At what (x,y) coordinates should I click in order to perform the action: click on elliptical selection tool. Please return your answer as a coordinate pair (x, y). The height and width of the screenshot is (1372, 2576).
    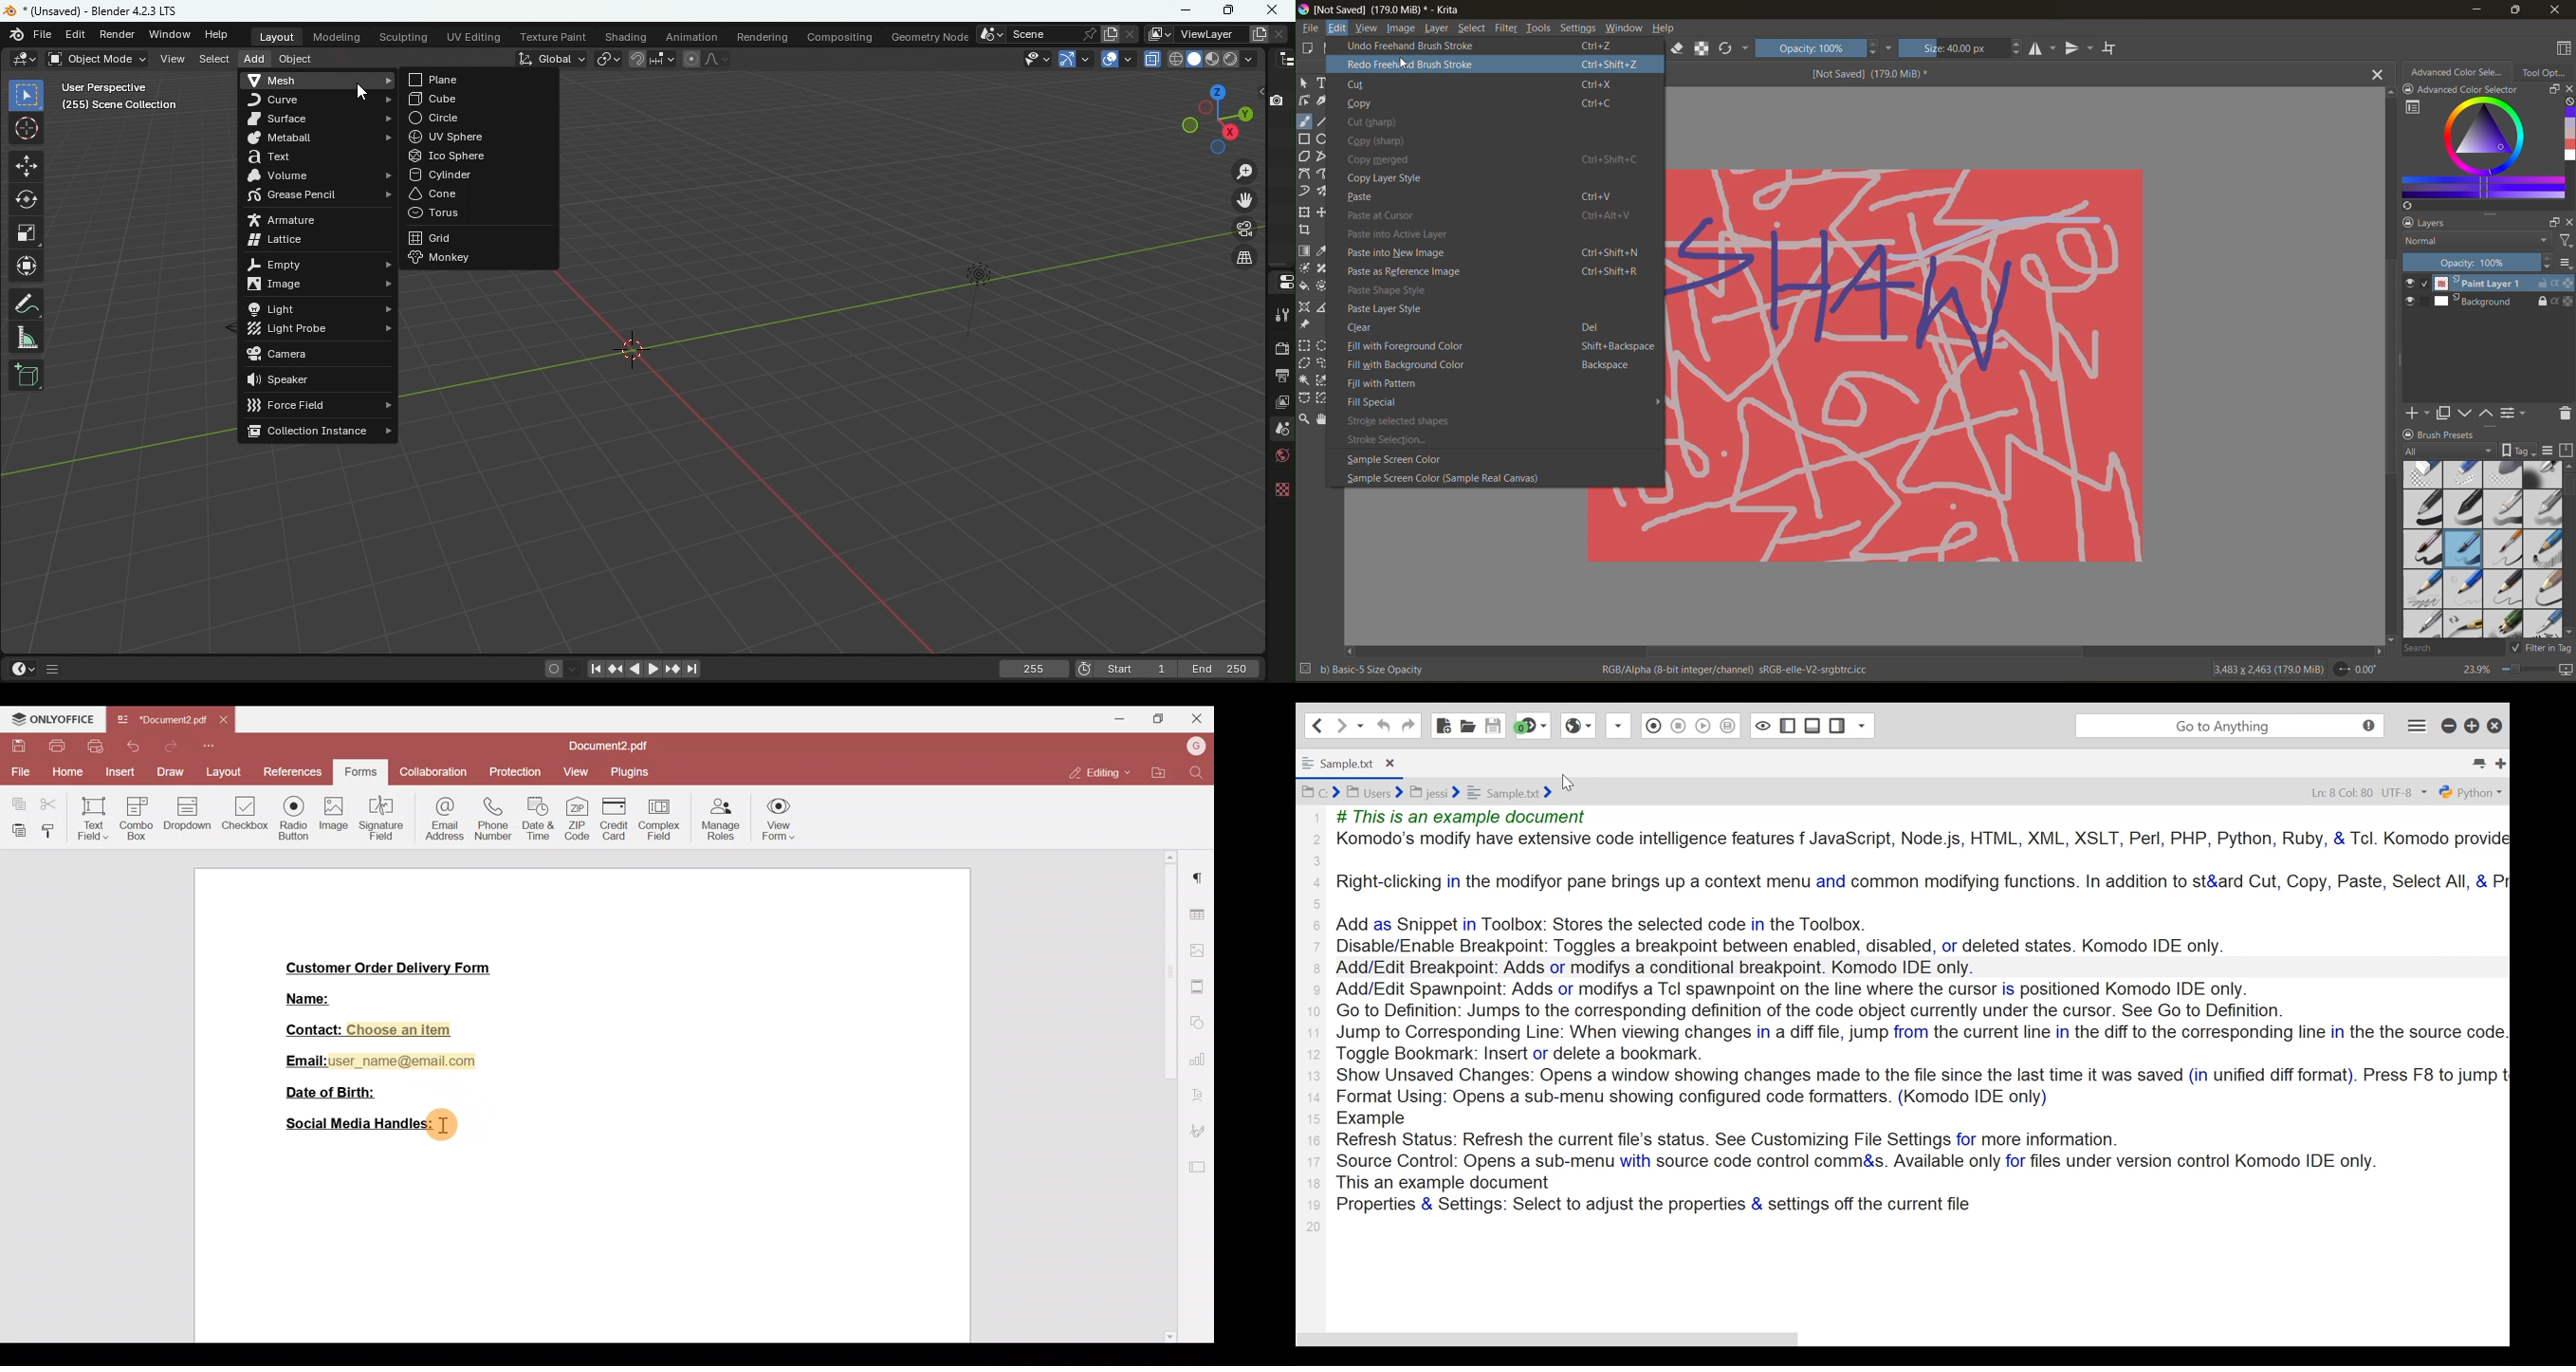
    Looking at the image, I should click on (1324, 346).